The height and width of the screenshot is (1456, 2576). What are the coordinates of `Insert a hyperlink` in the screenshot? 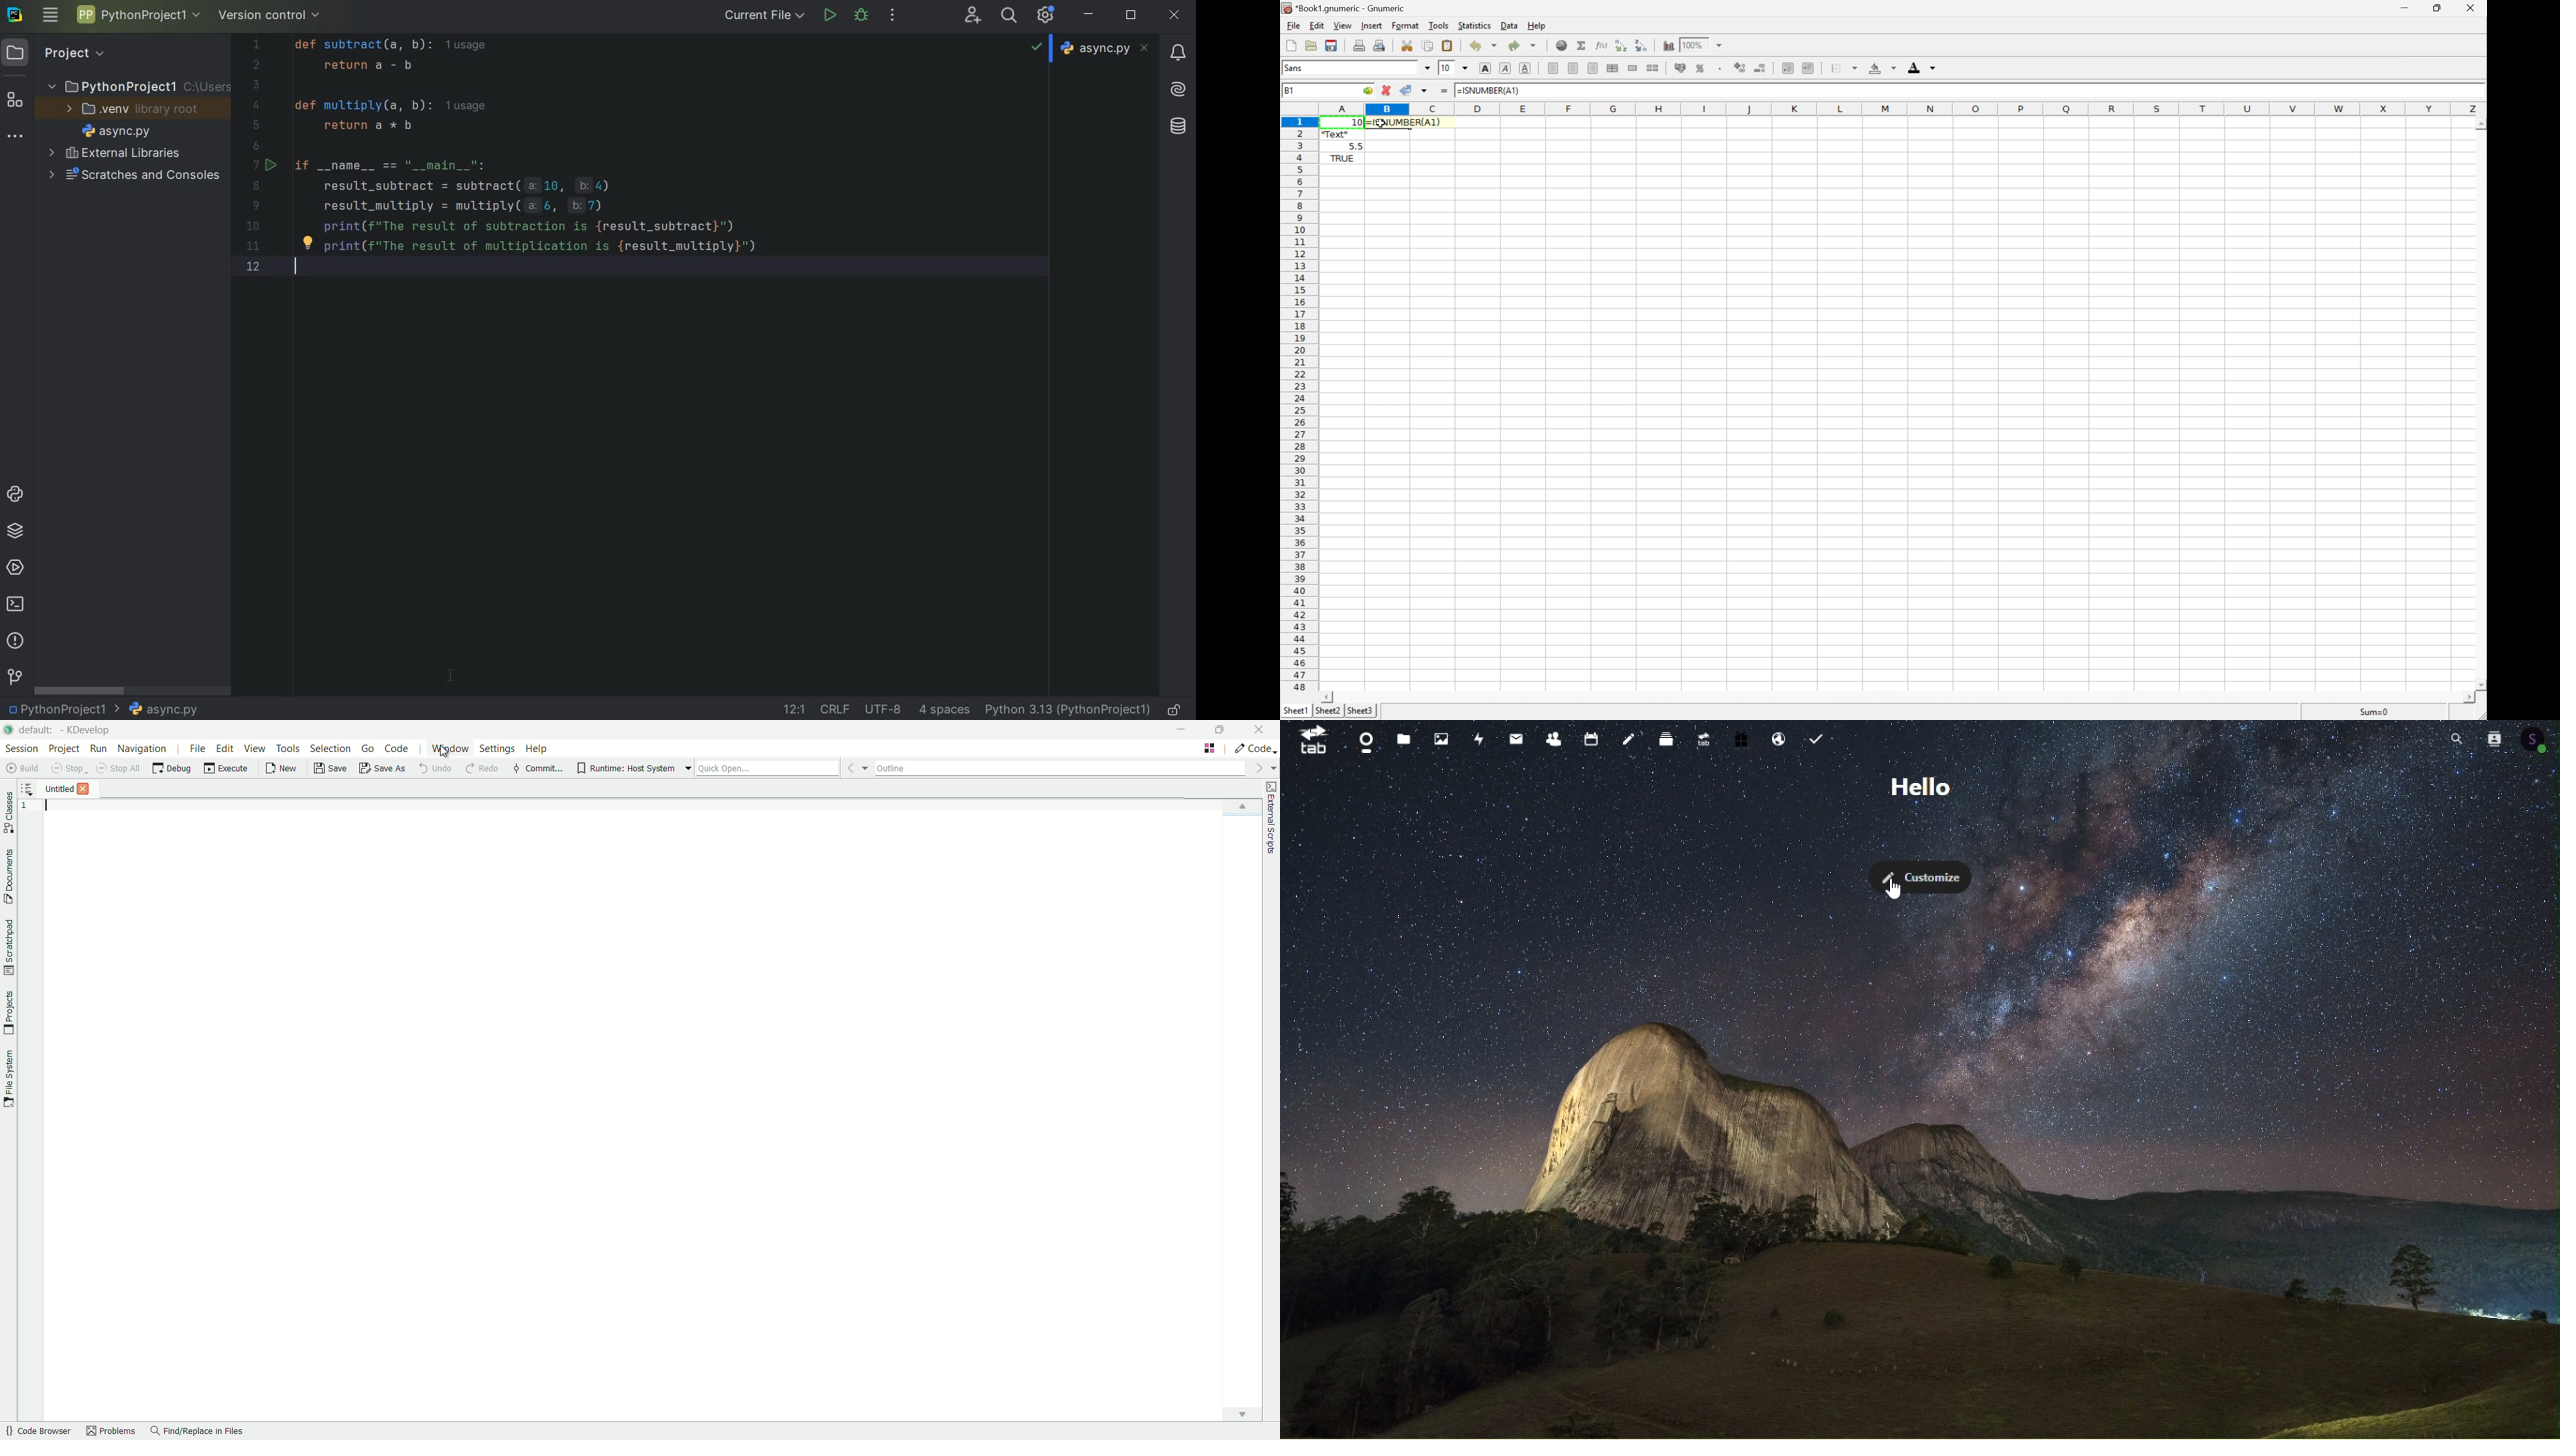 It's located at (1560, 45).